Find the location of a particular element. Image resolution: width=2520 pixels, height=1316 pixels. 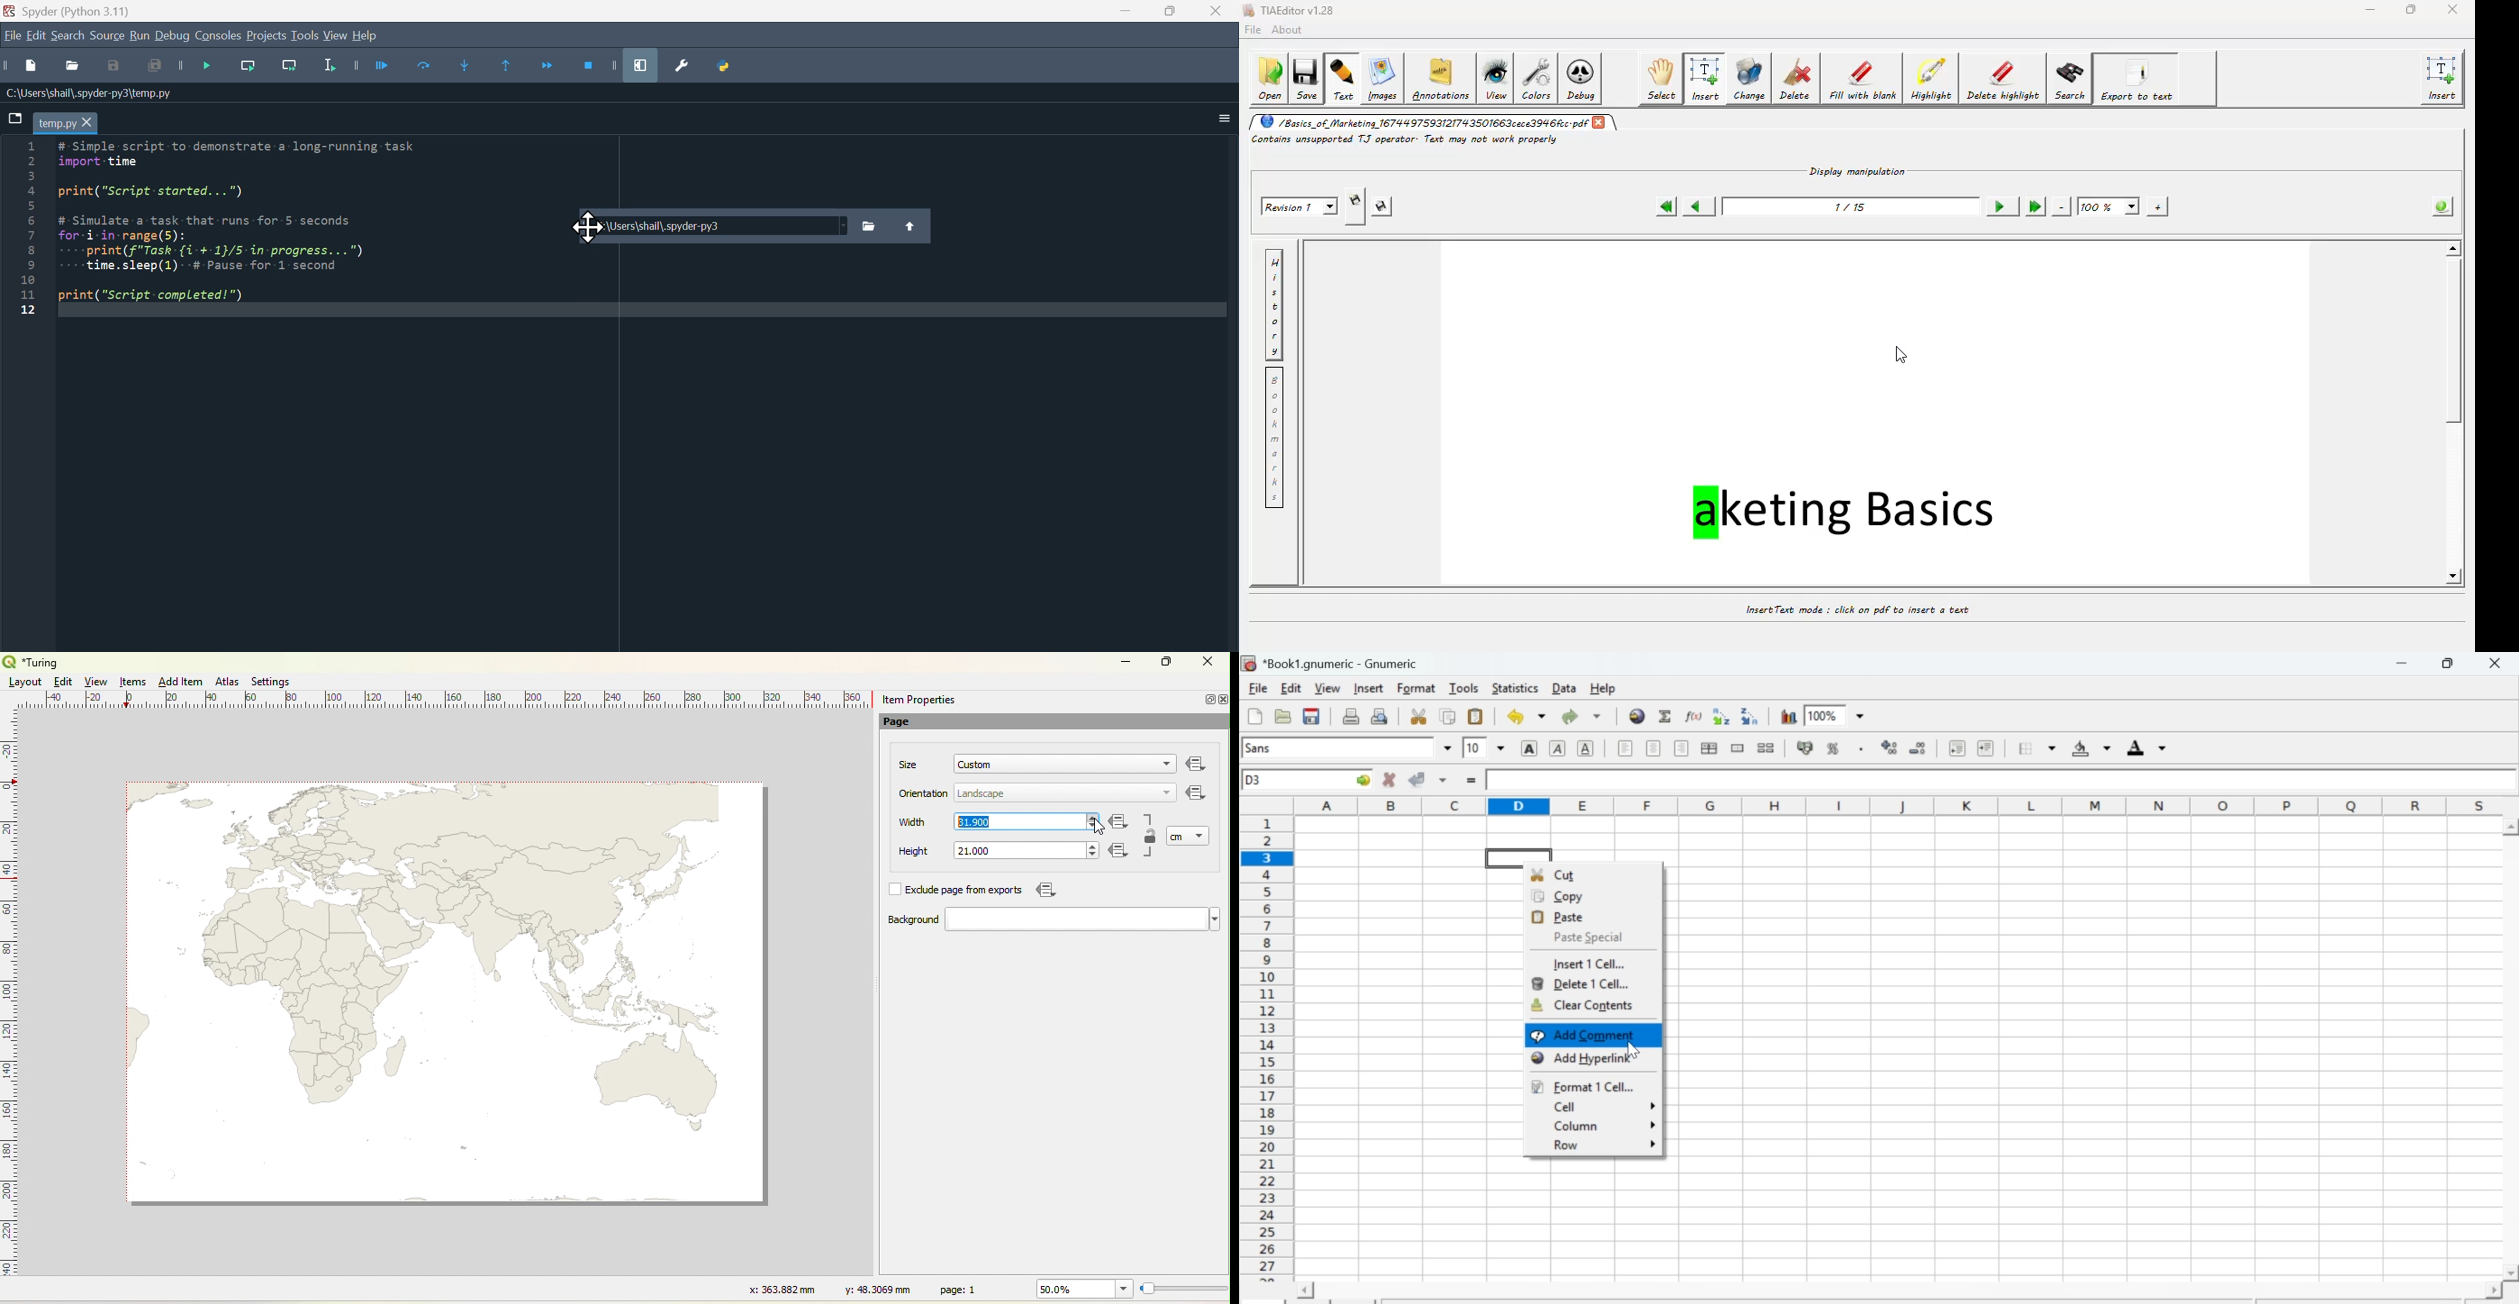

= is located at coordinates (1470, 781).